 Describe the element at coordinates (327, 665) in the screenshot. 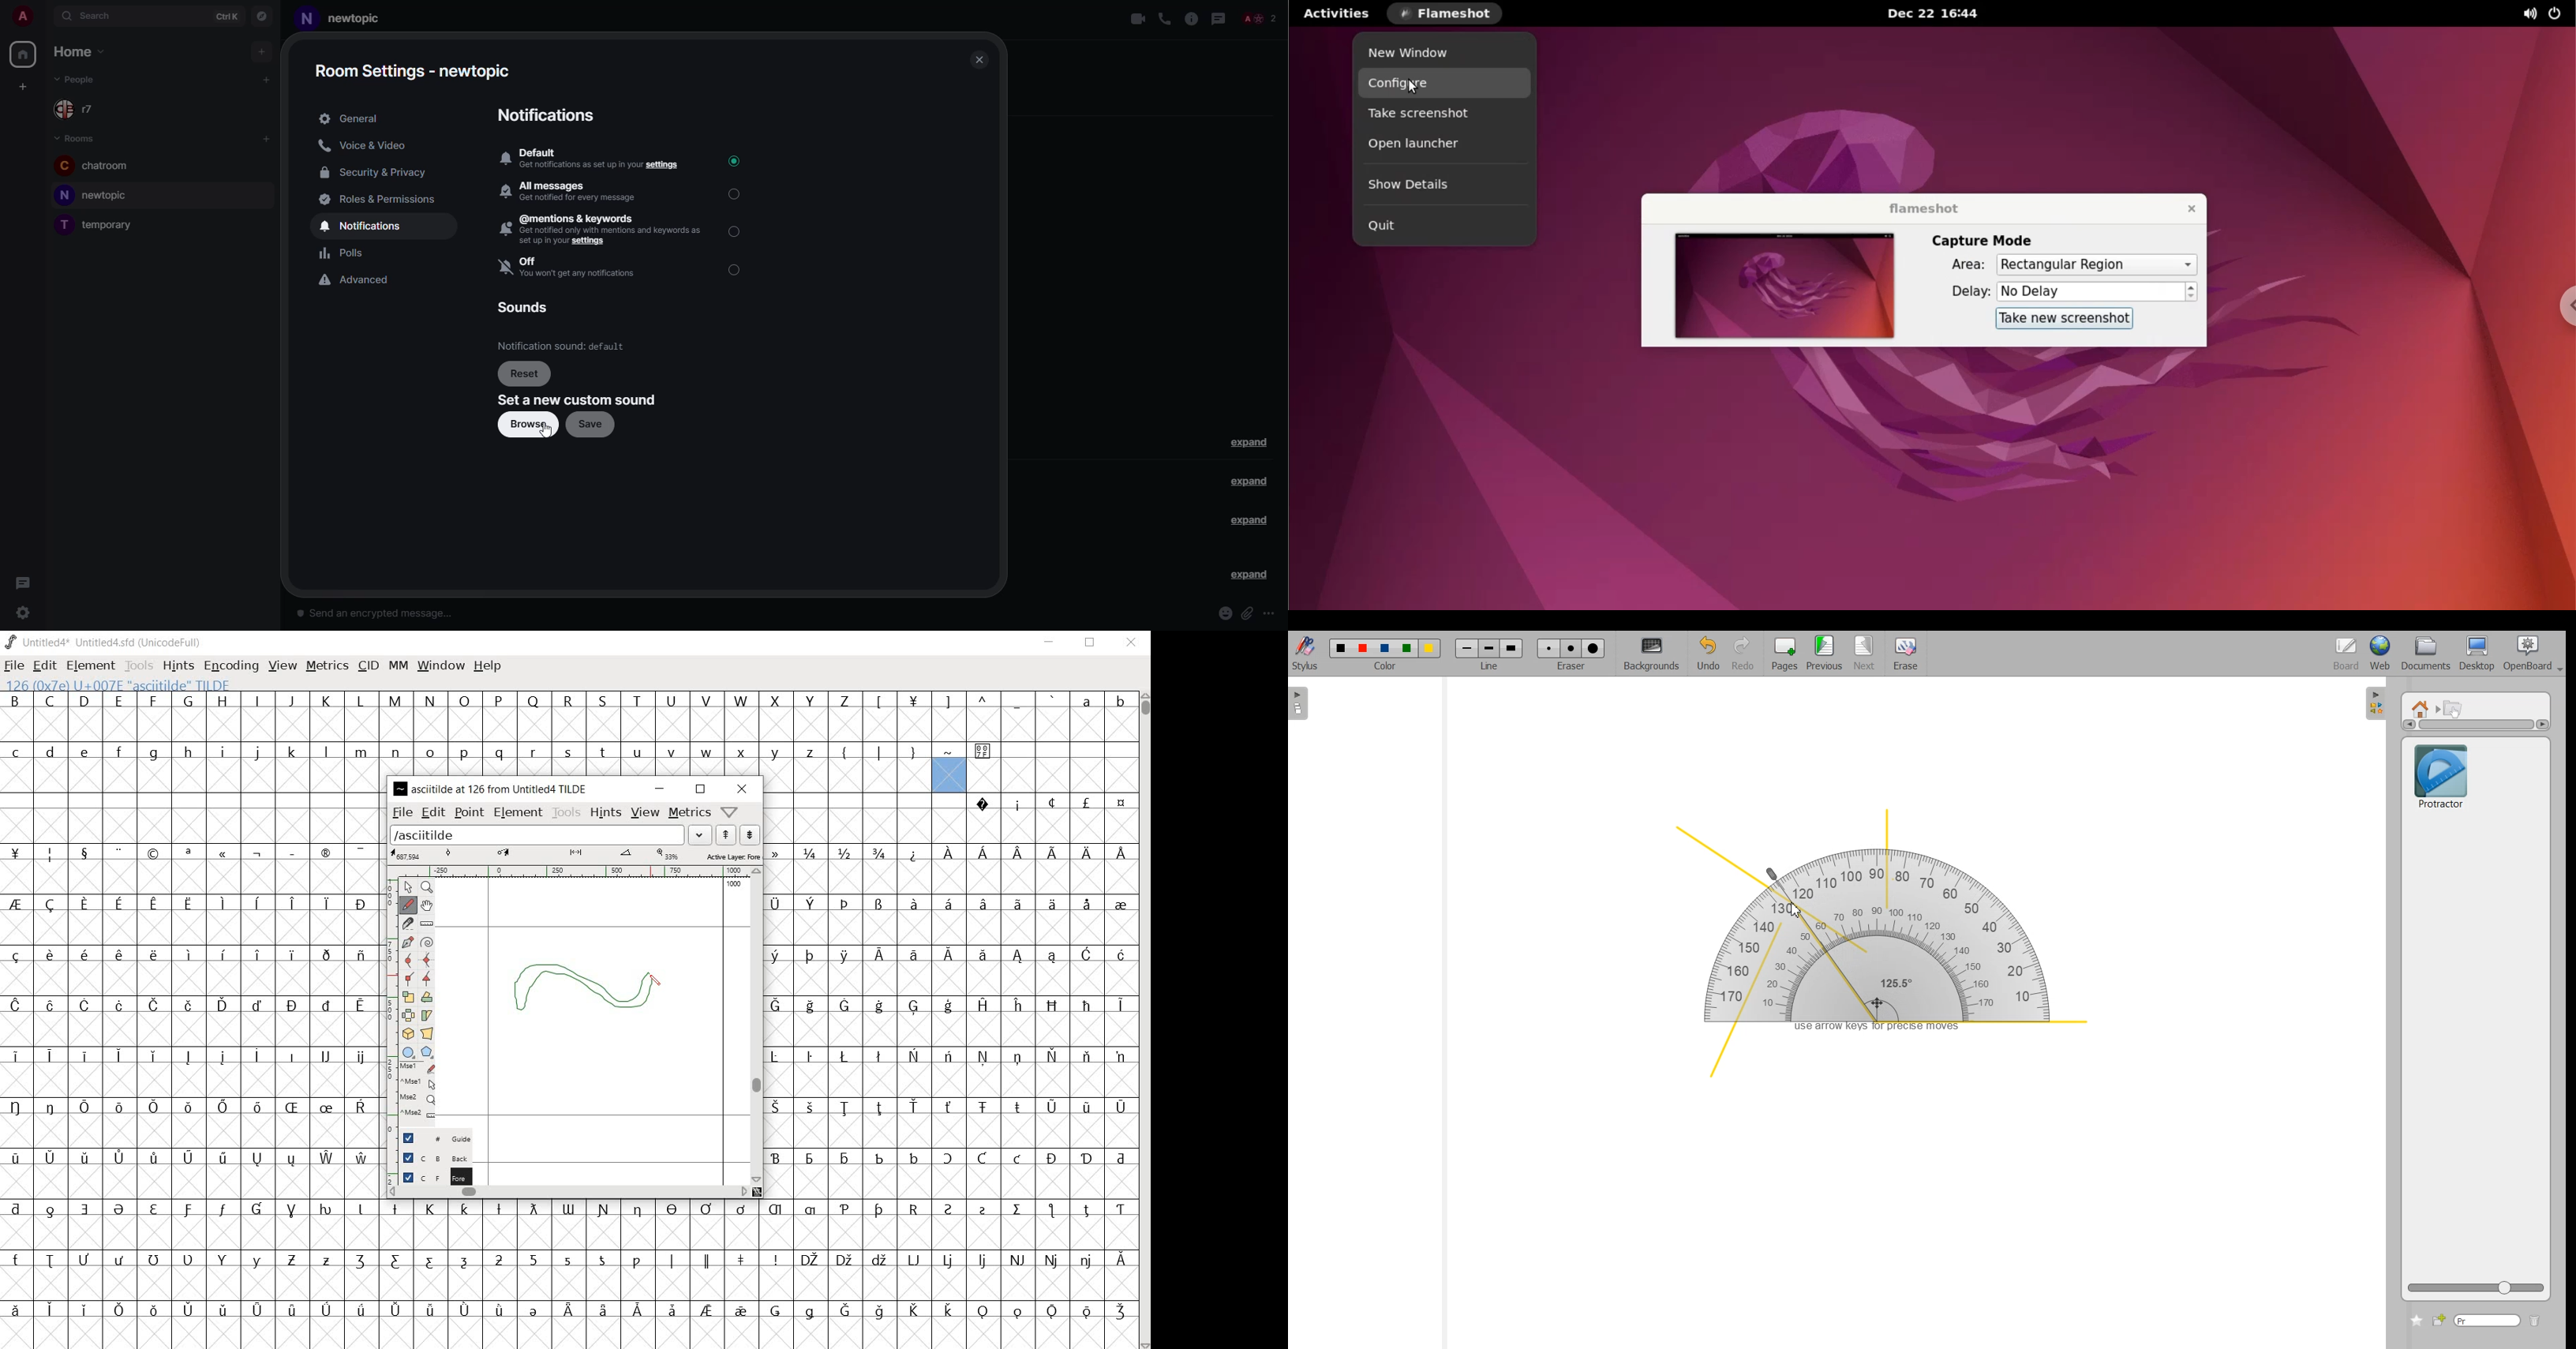

I see `METRICS` at that location.